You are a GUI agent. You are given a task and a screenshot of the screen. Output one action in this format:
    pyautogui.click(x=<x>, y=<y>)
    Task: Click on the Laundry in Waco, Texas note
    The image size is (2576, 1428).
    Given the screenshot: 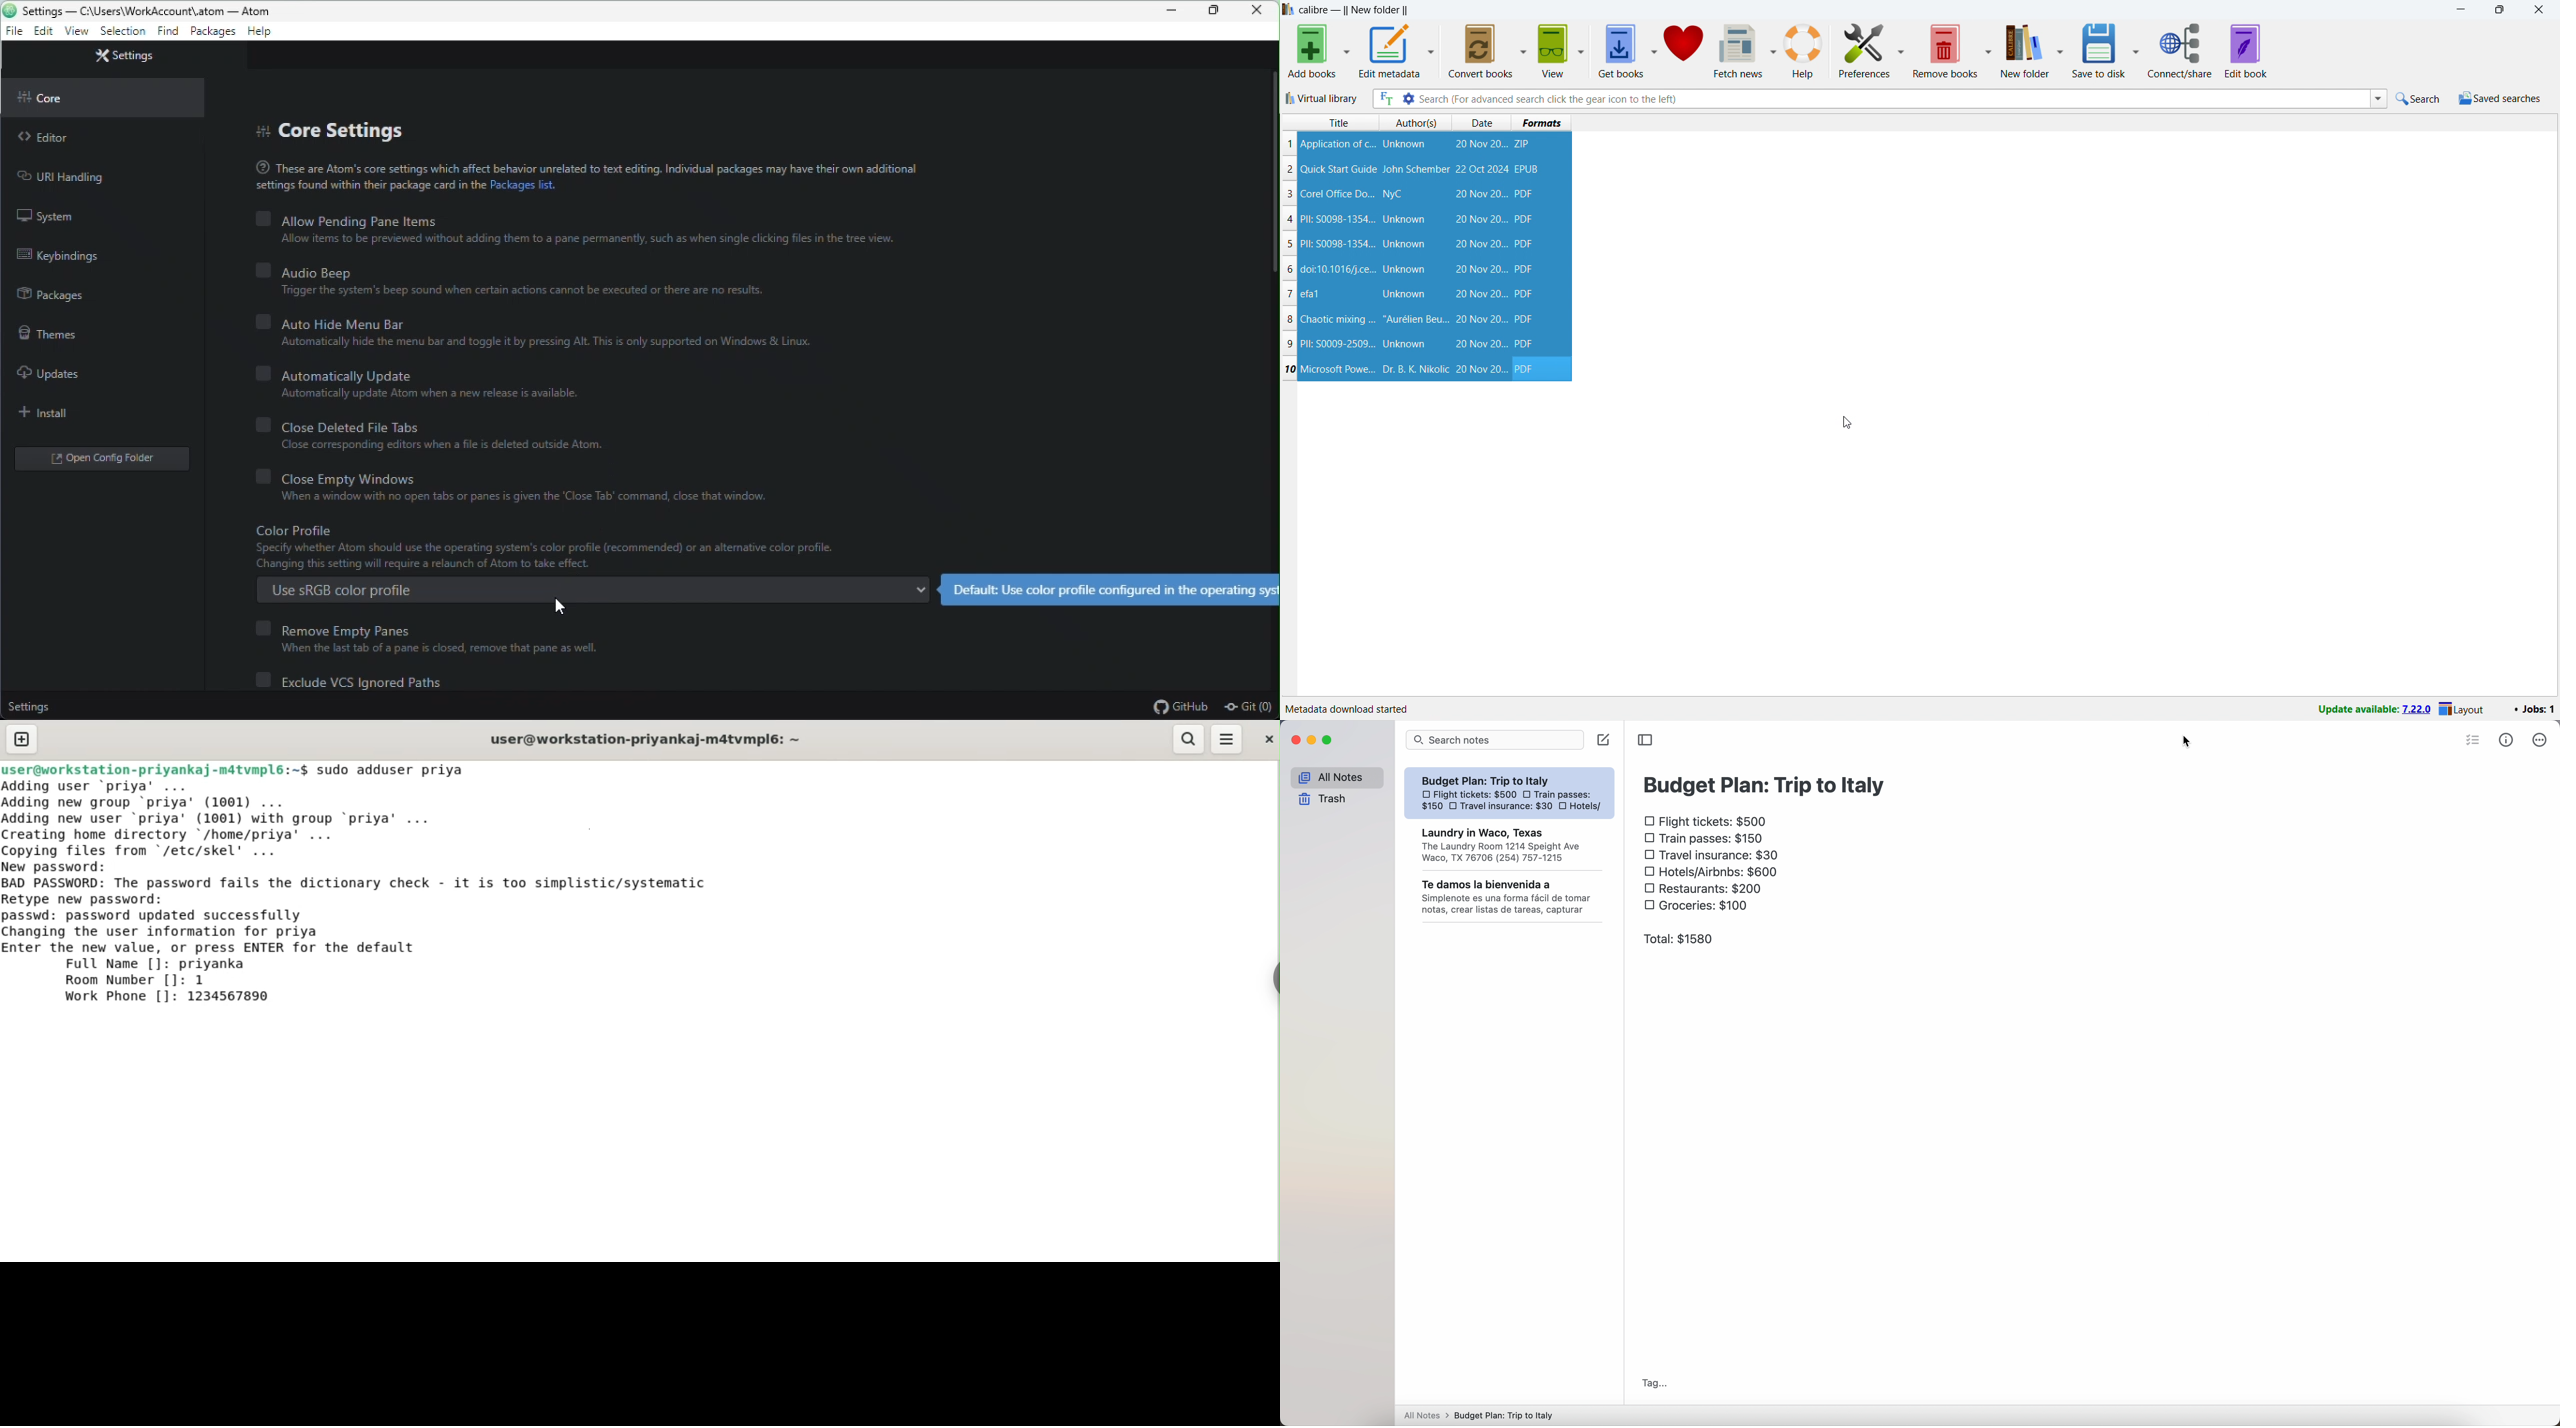 What is the action you would take?
    pyautogui.click(x=1510, y=846)
    